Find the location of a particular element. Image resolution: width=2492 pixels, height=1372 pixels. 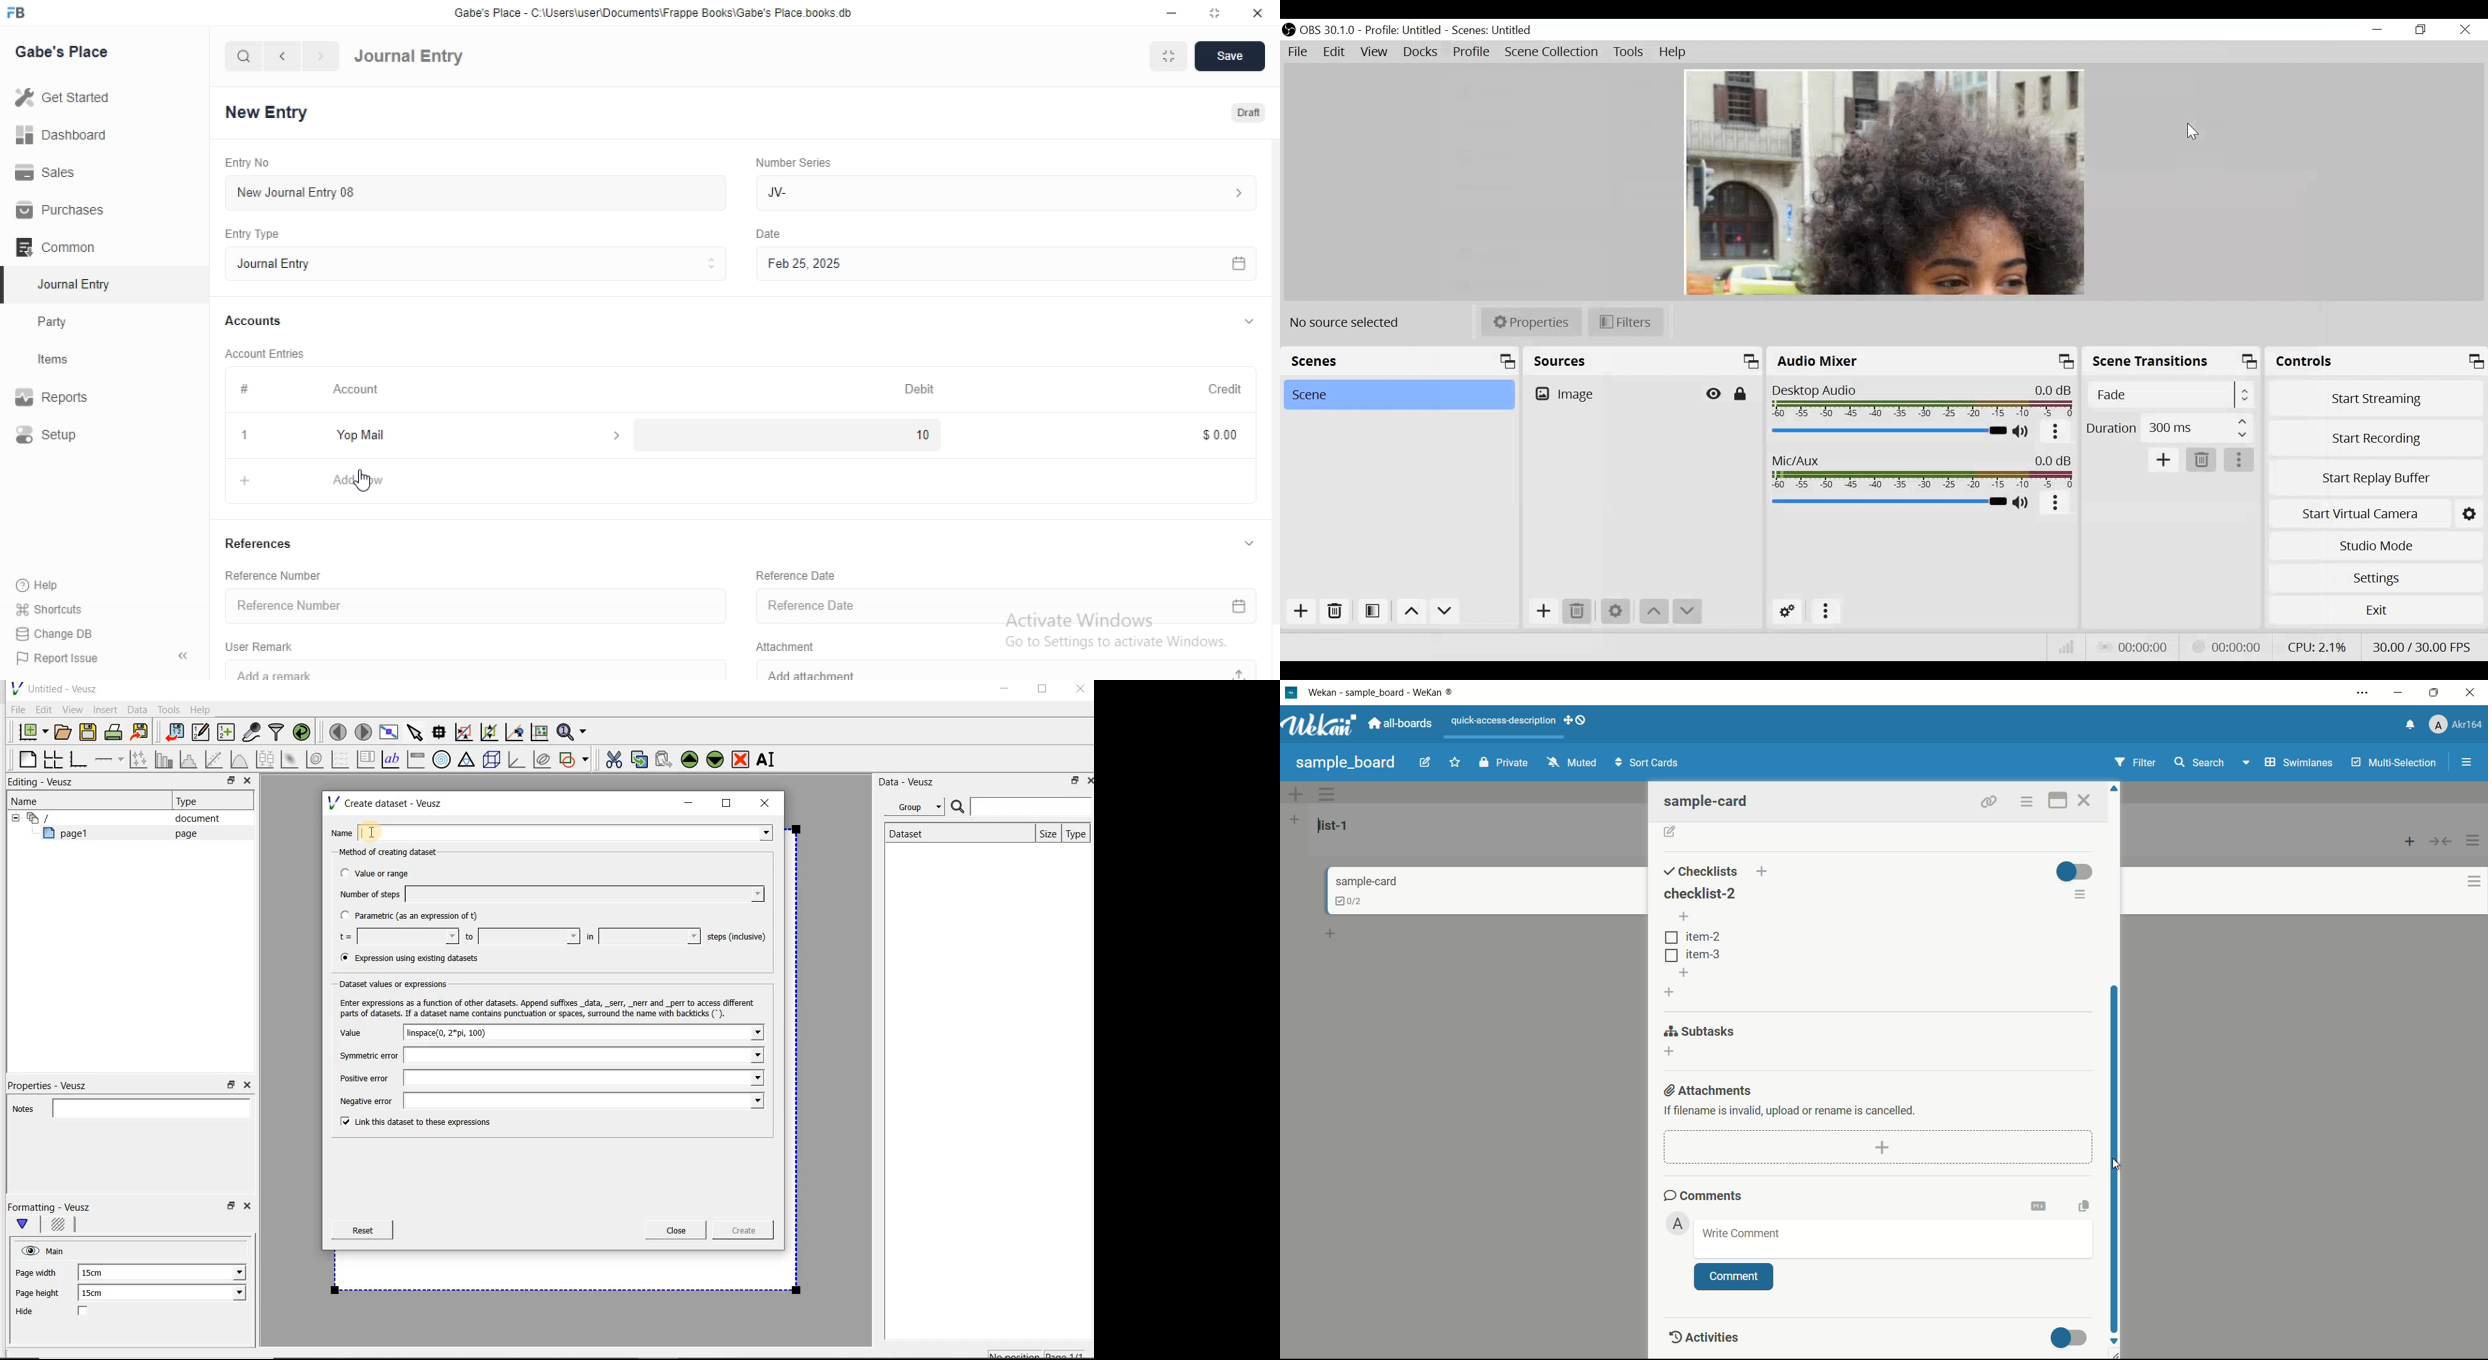

Preview is located at coordinates (1885, 183).